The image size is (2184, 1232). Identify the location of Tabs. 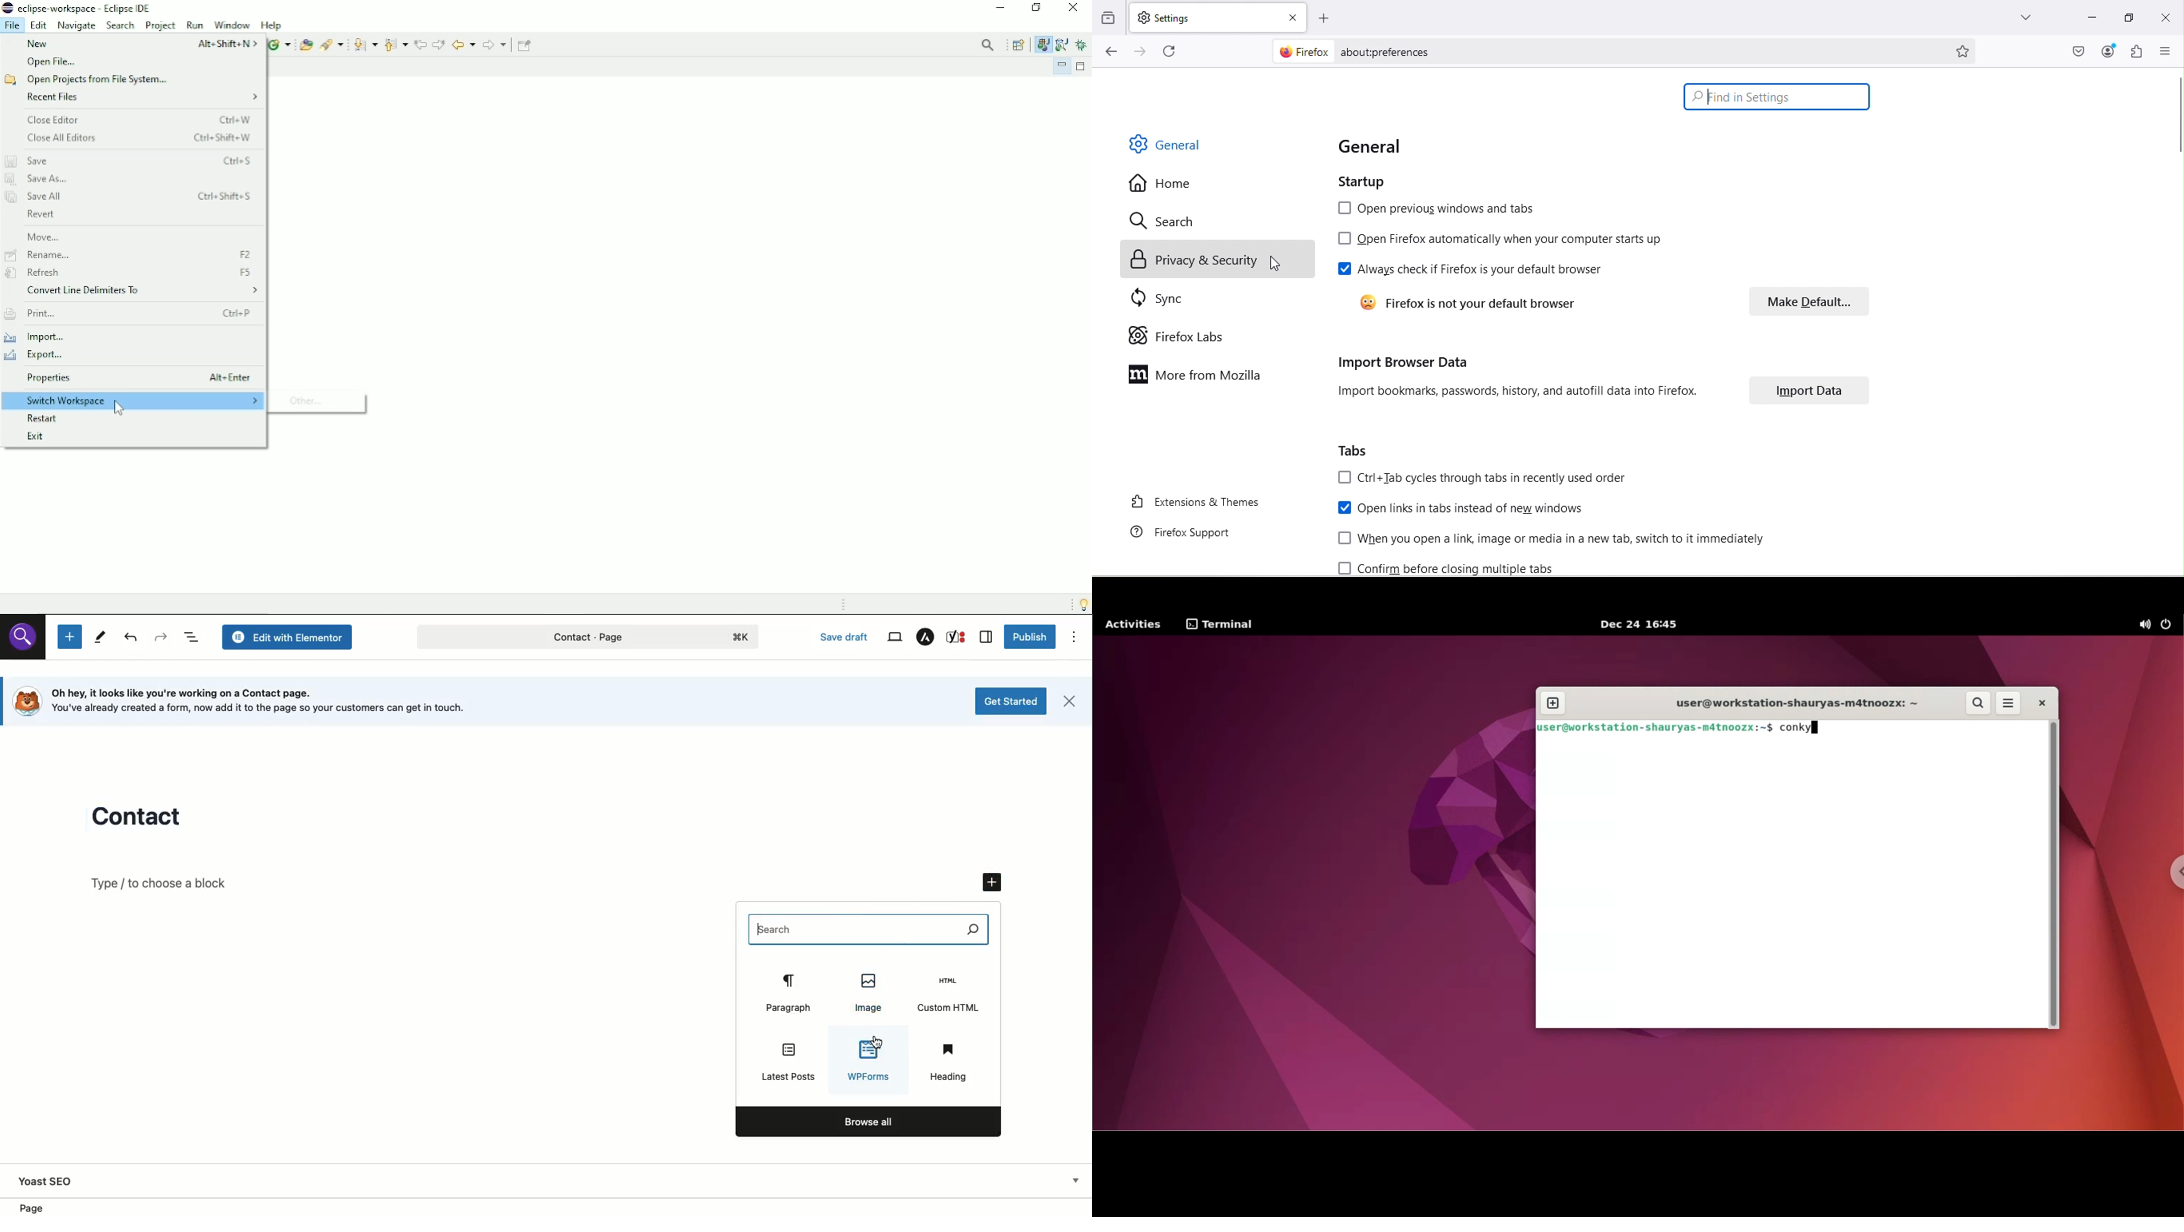
(1355, 452).